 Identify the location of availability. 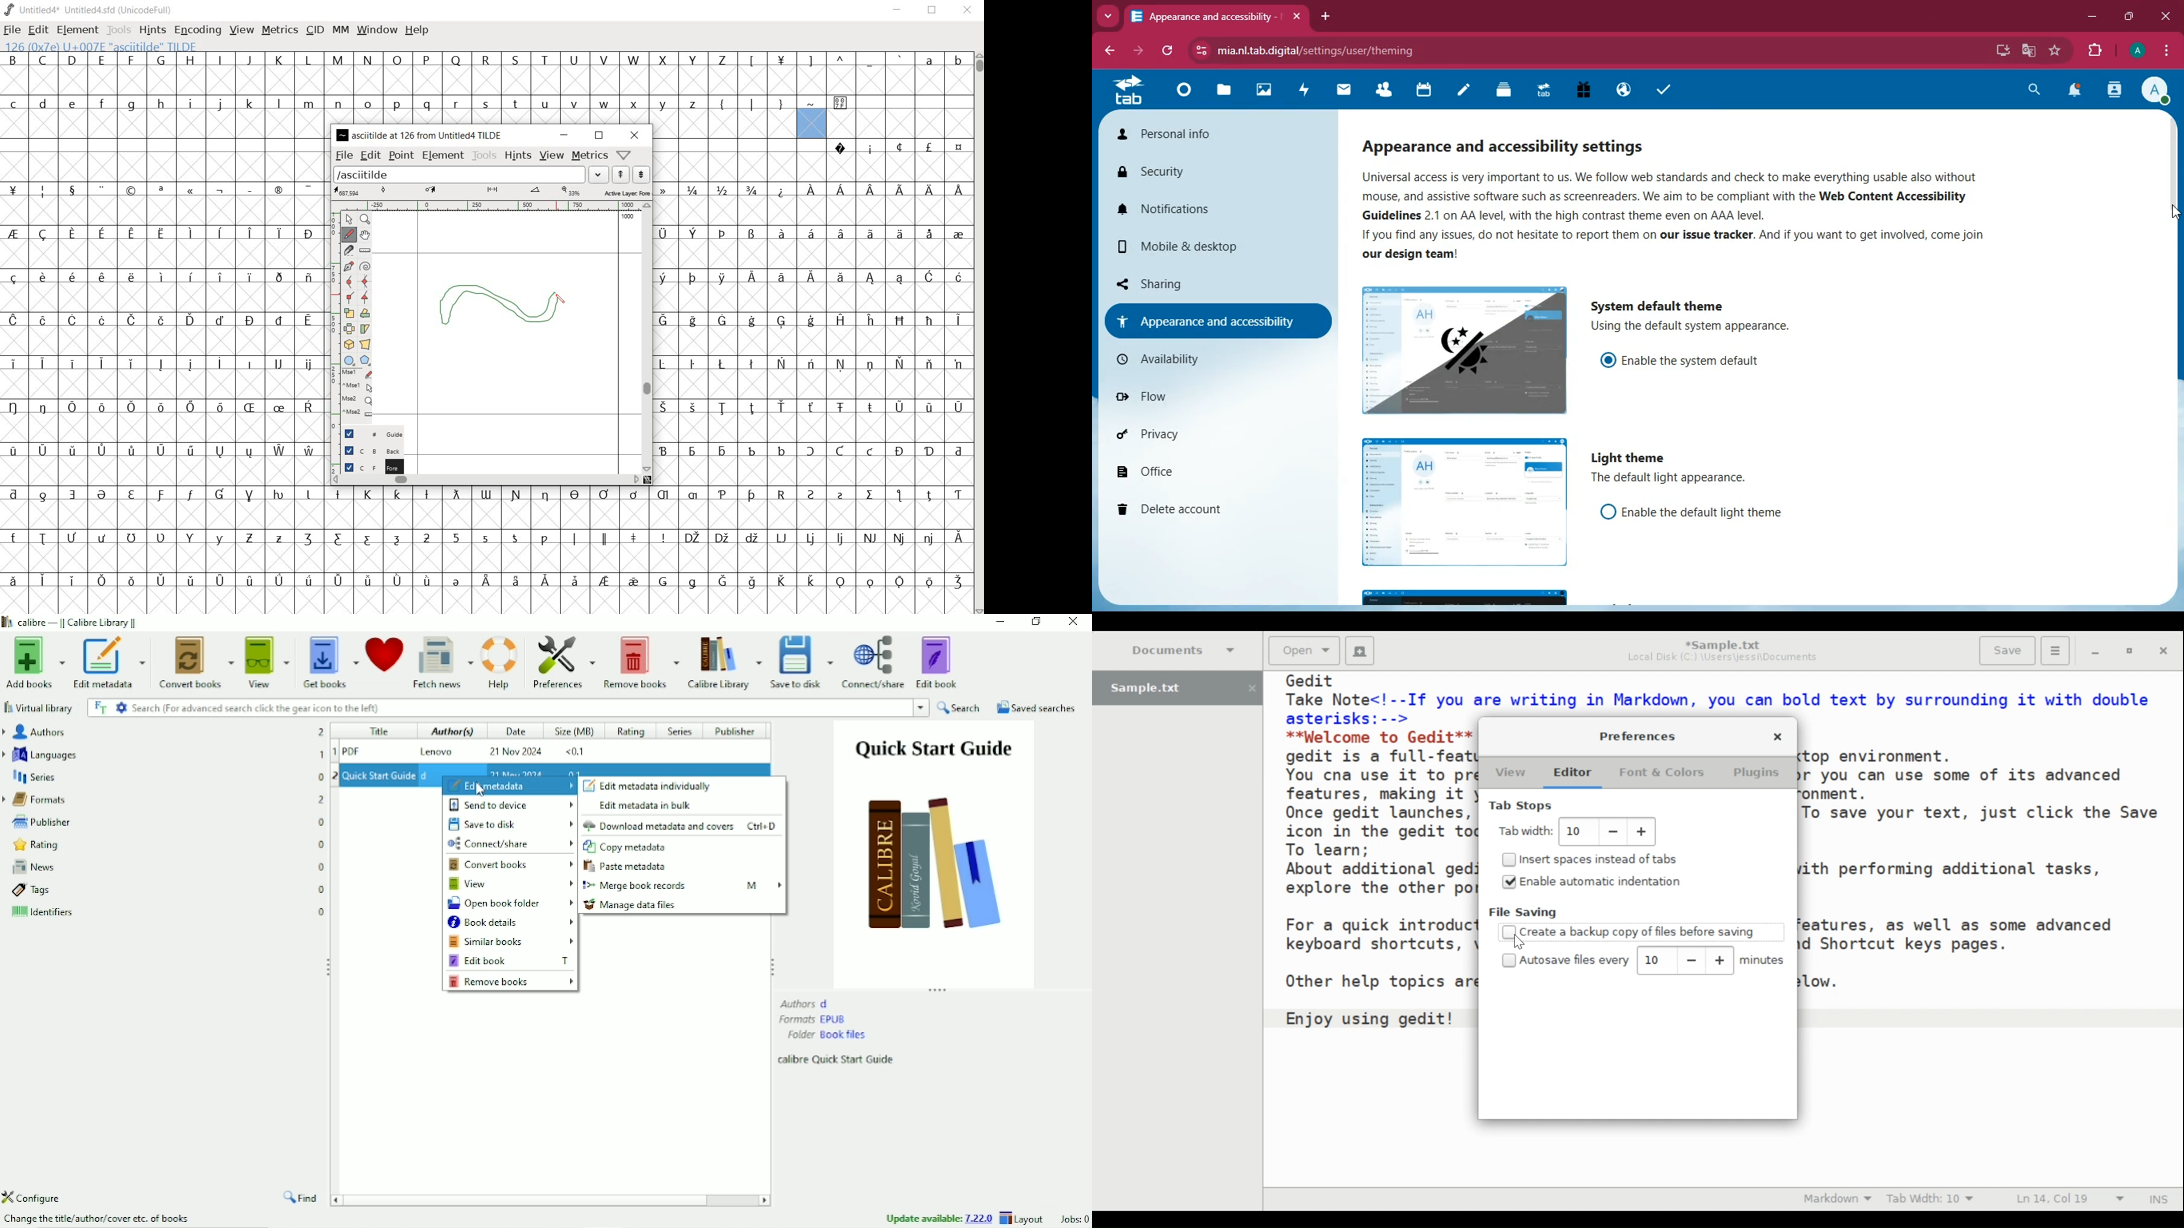
(1210, 359).